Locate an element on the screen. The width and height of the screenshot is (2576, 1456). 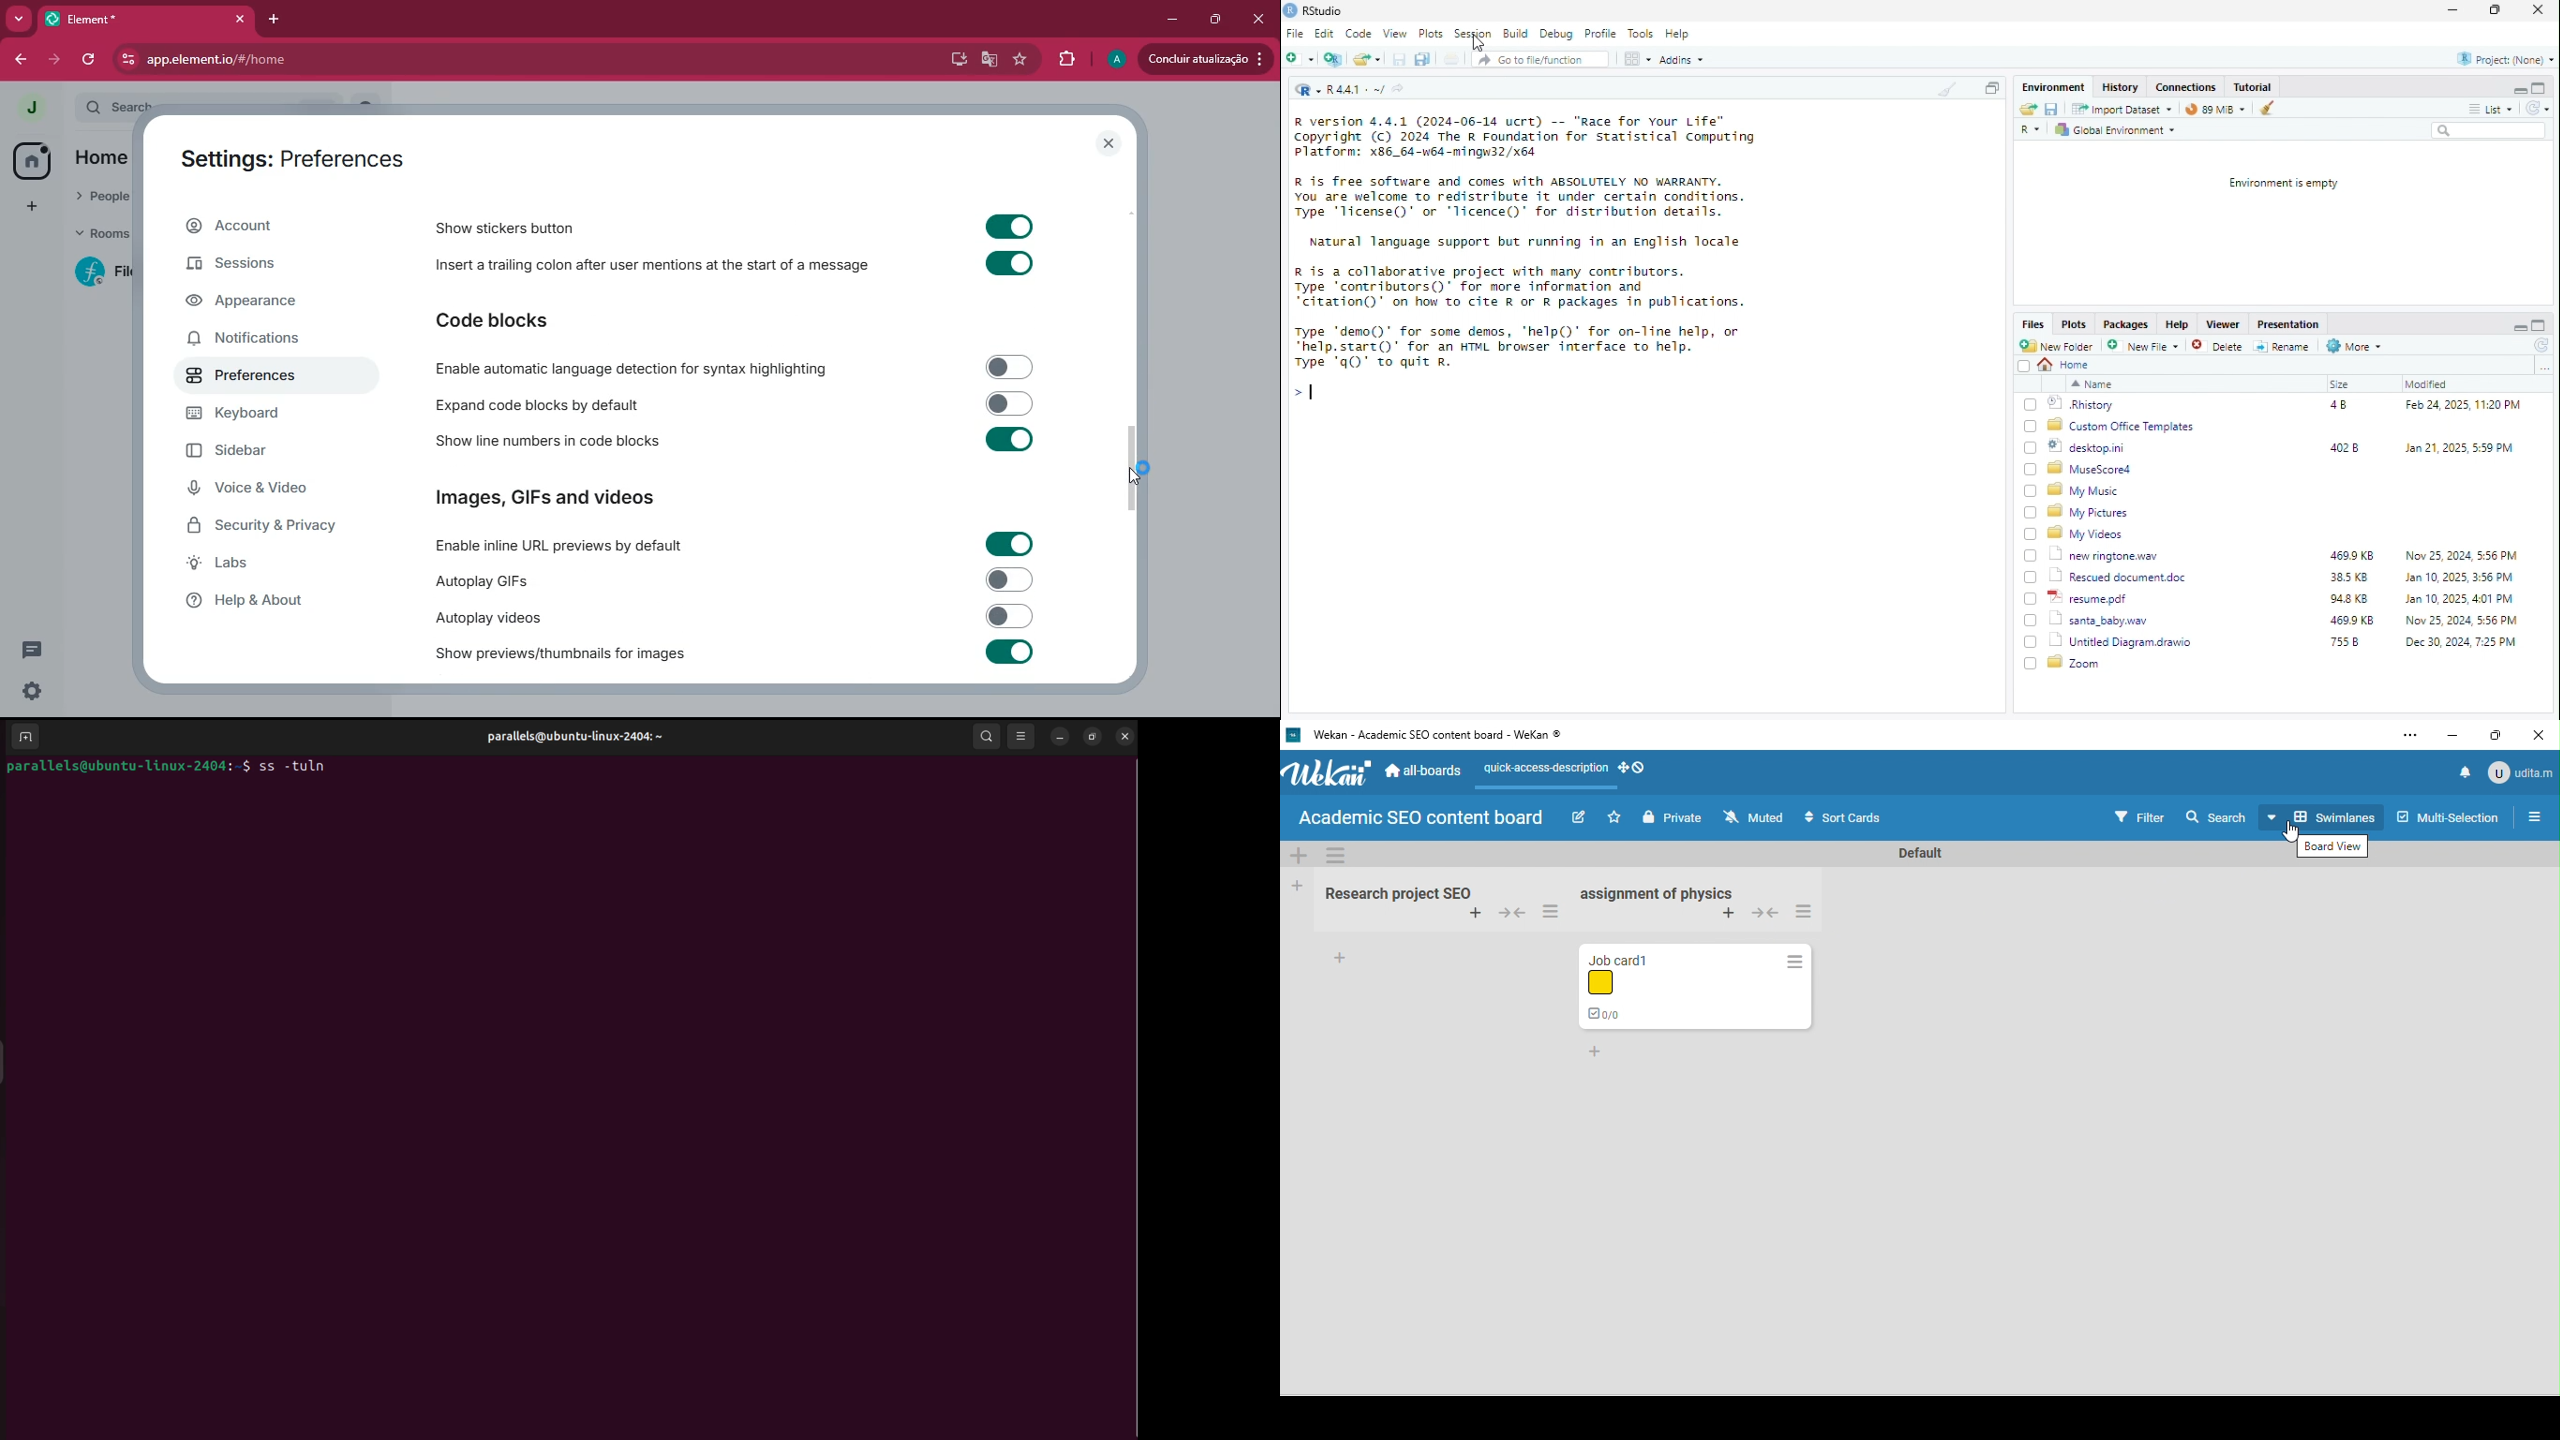
resize is located at coordinates (1094, 736).